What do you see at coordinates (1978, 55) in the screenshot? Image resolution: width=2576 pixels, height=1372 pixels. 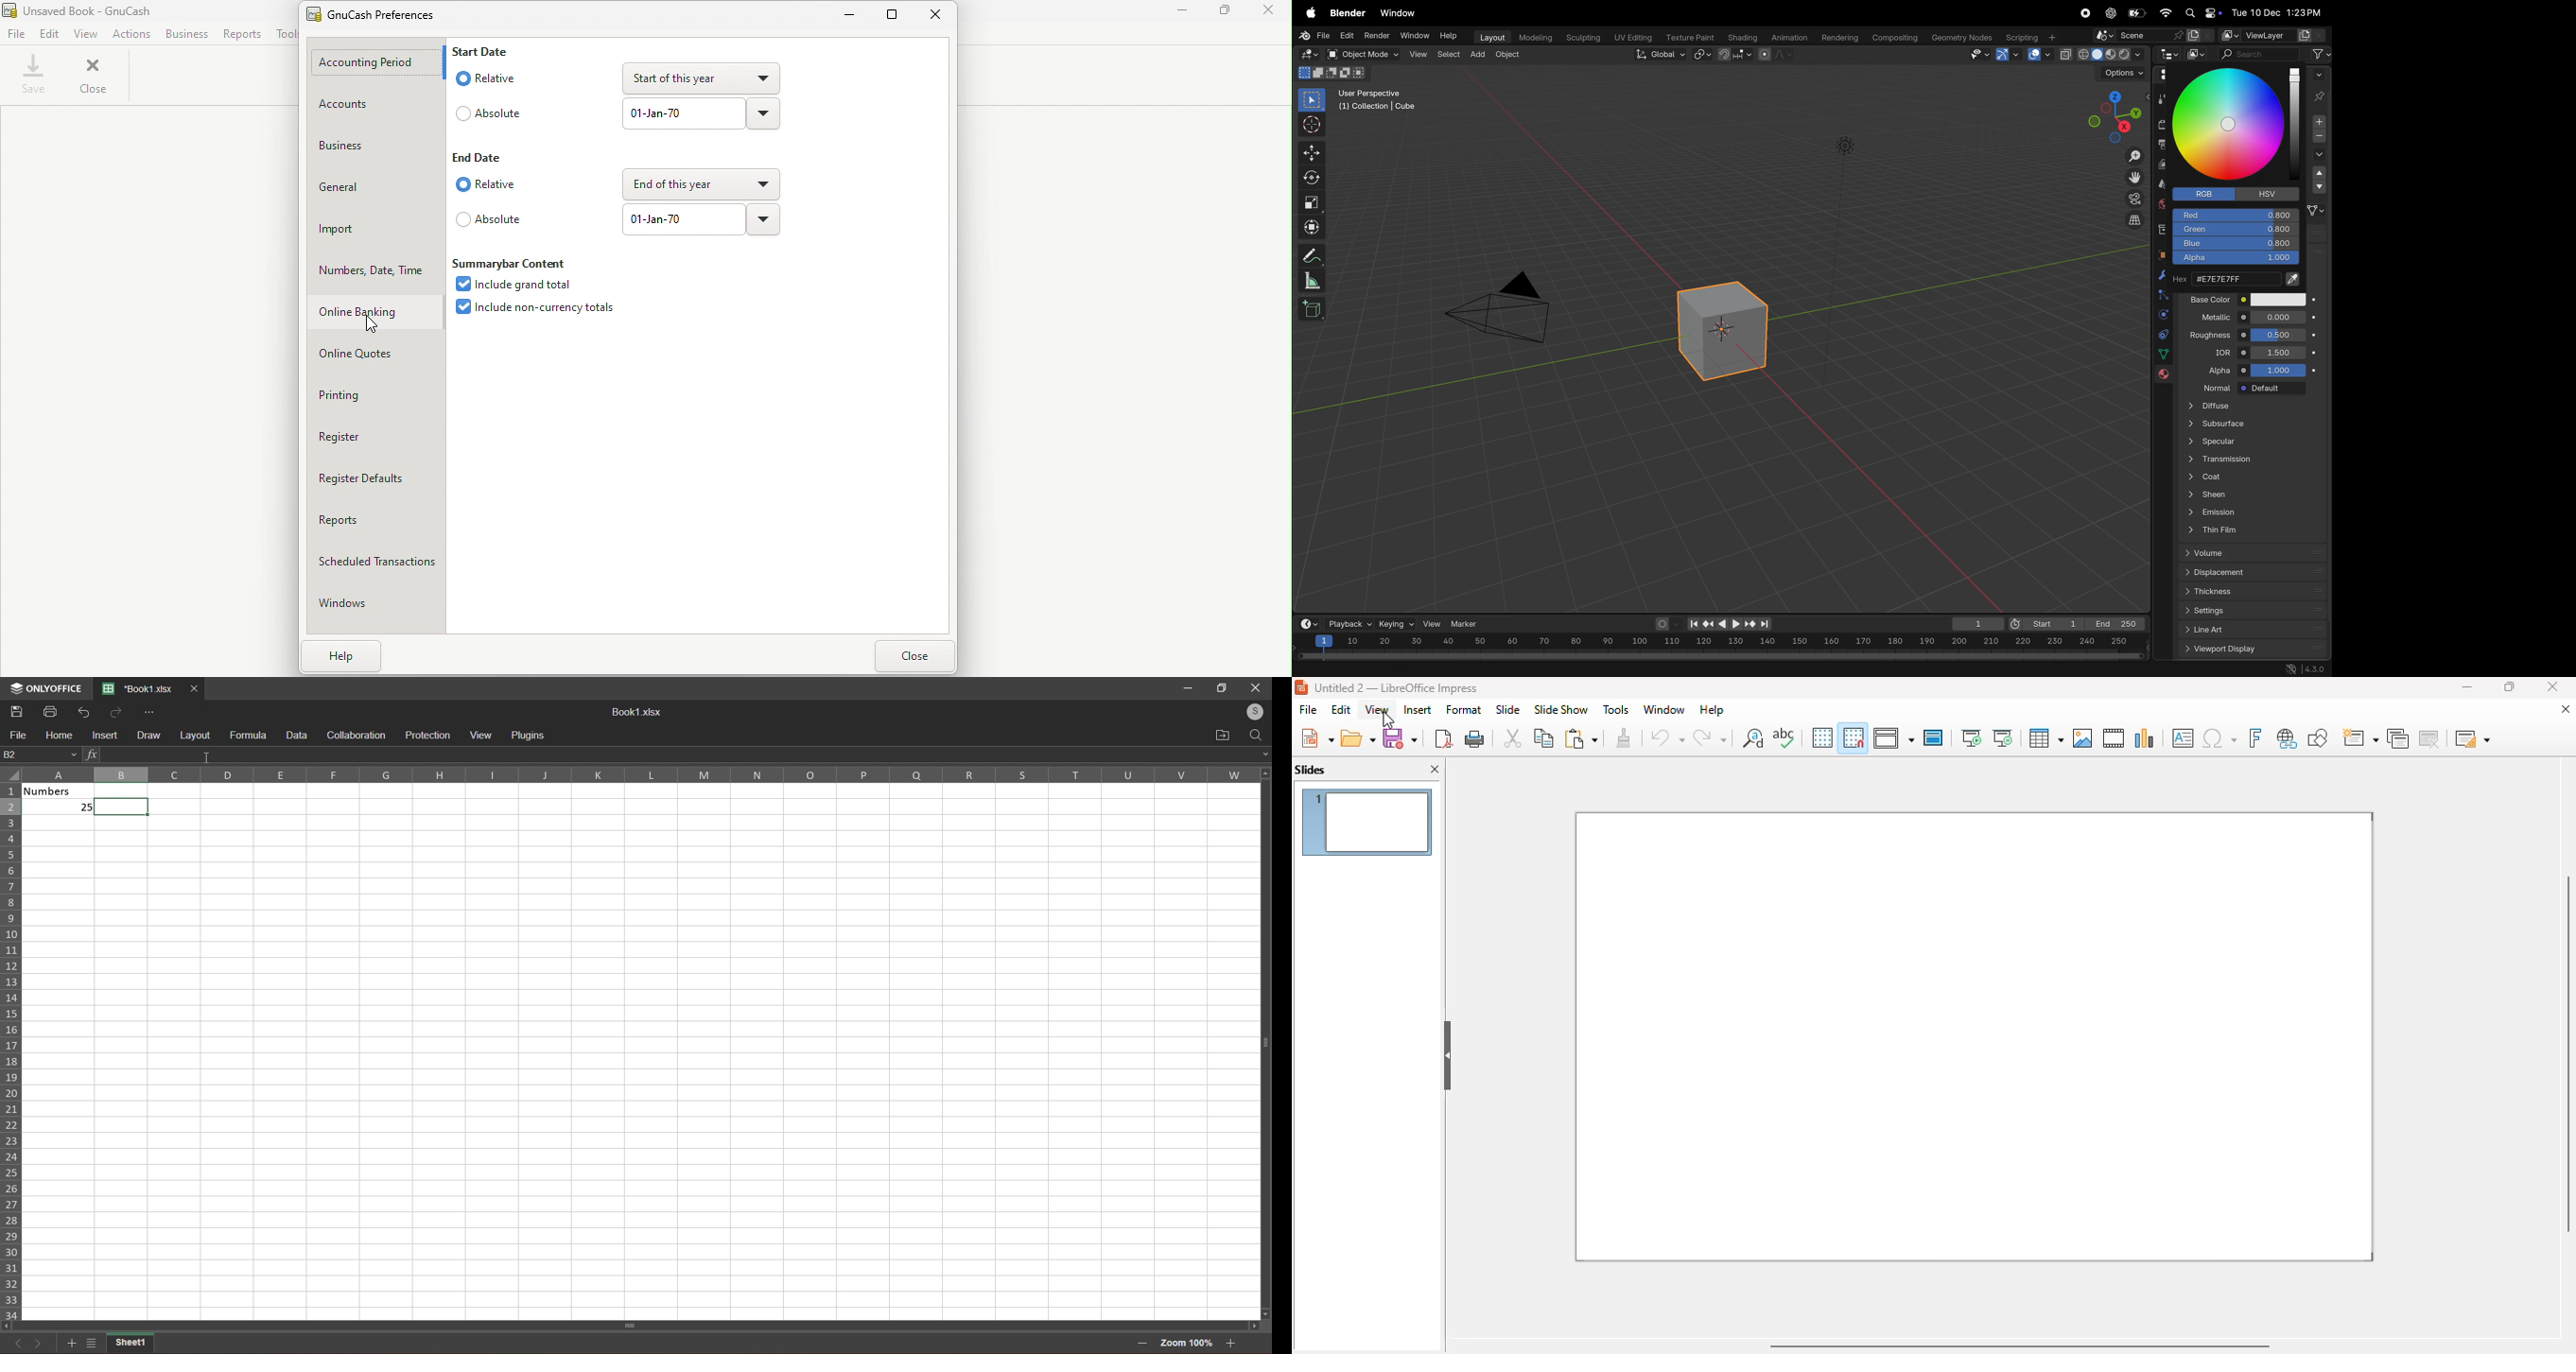 I see `visibility` at bounding box center [1978, 55].